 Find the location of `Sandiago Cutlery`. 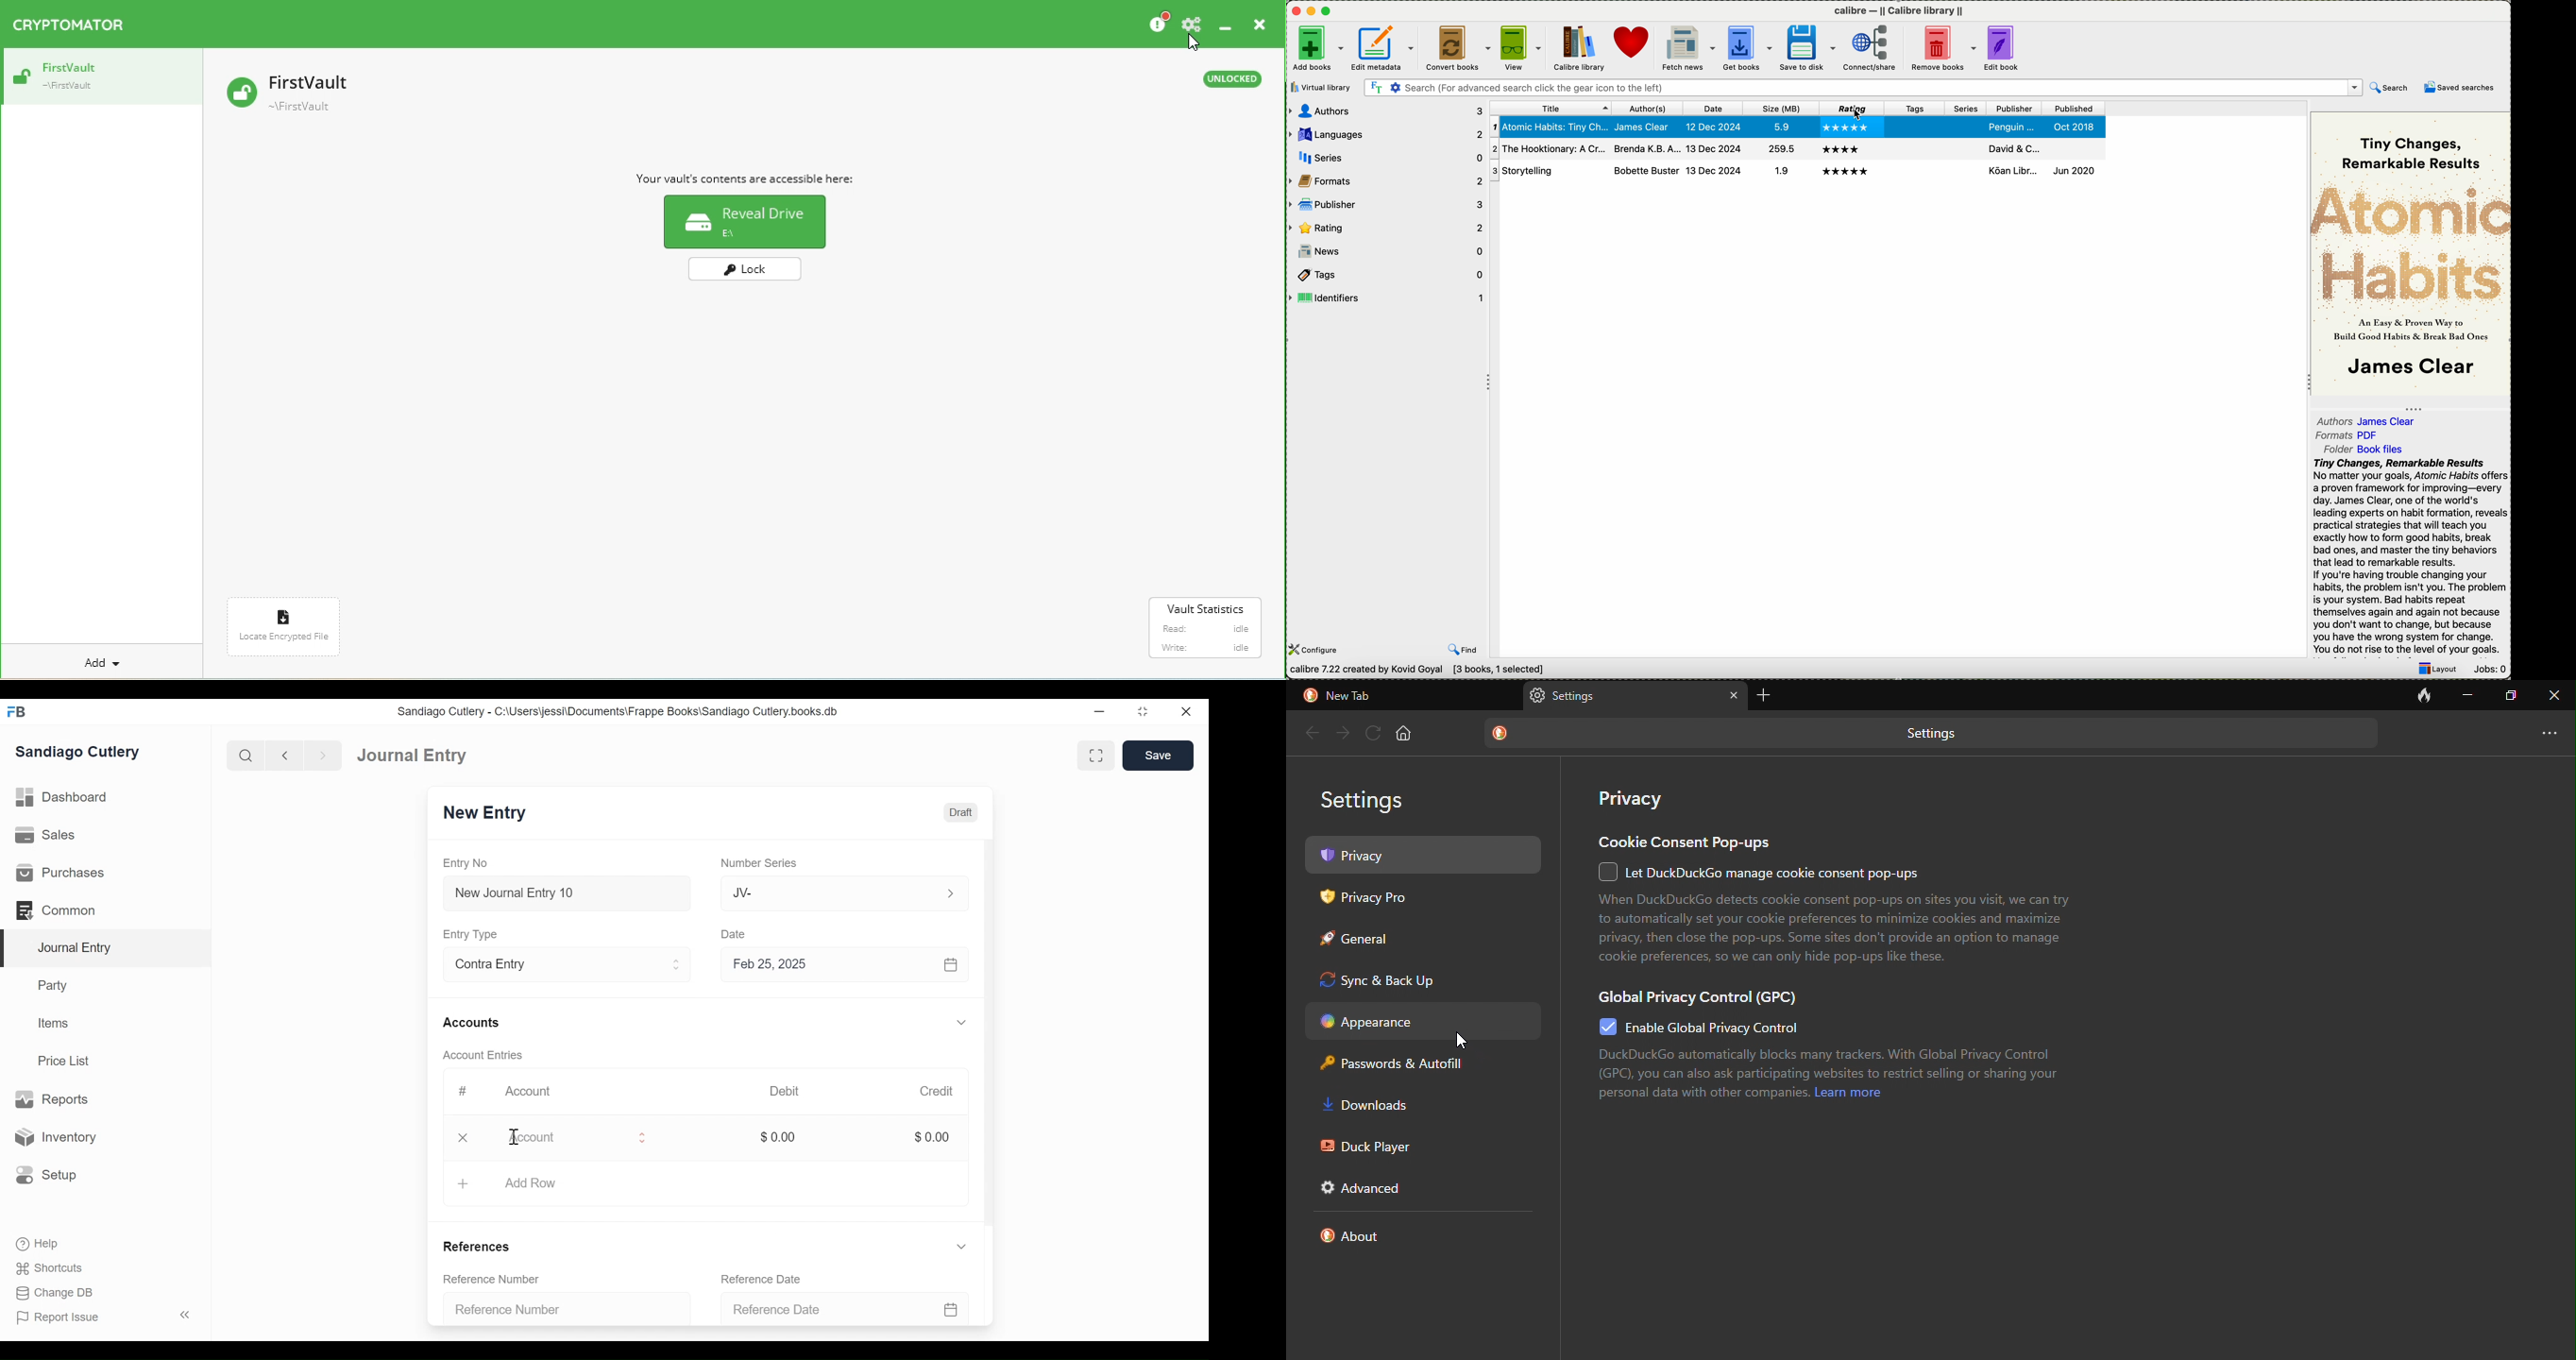

Sandiago Cutlery is located at coordinates (78, 752).